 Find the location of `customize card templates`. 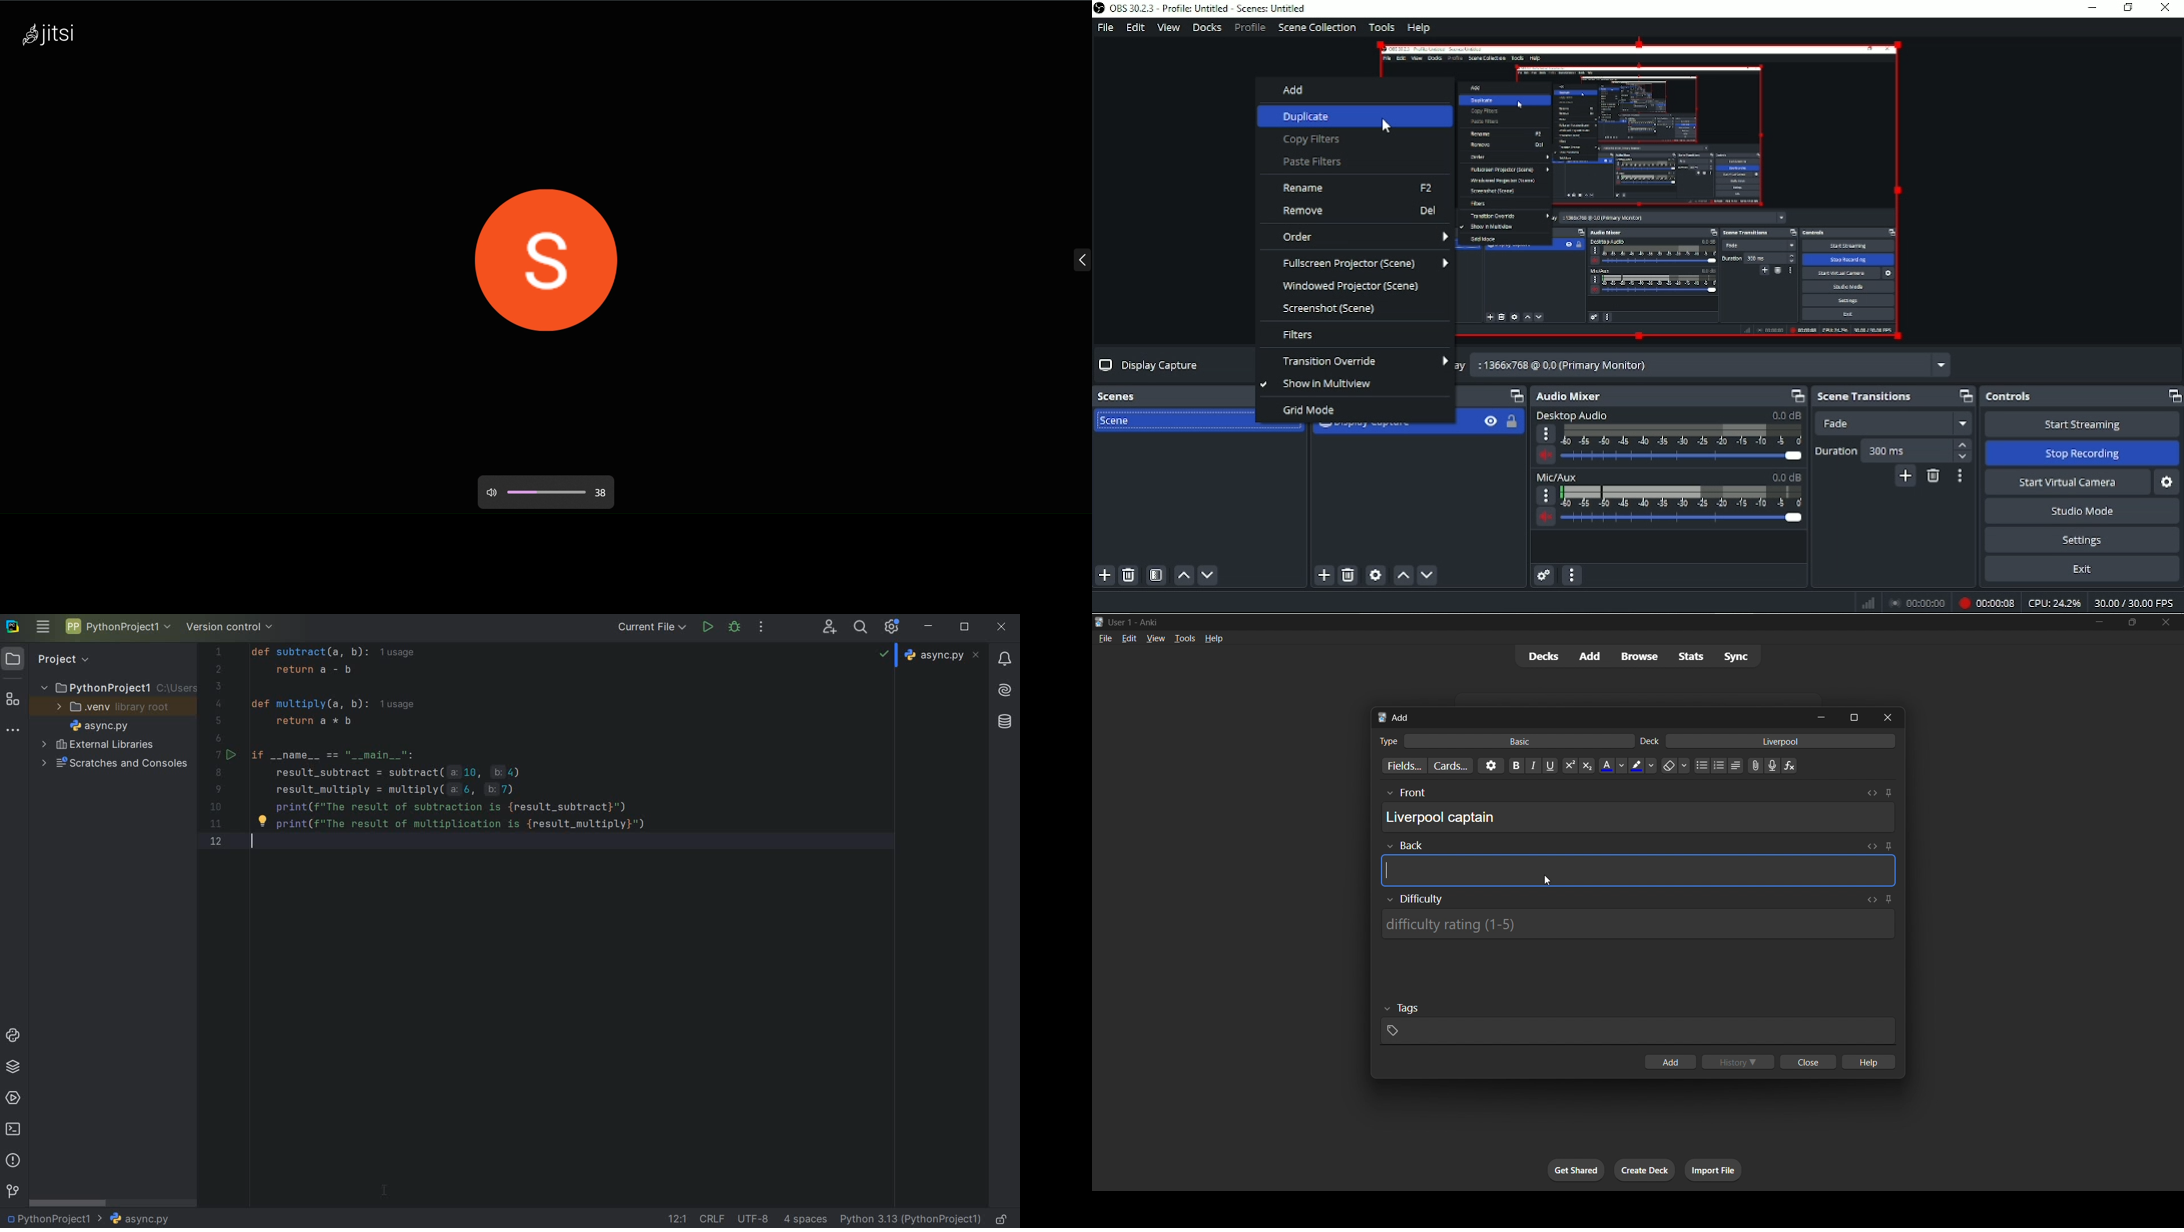

customize card templates is located at coordinates (1450, 766).